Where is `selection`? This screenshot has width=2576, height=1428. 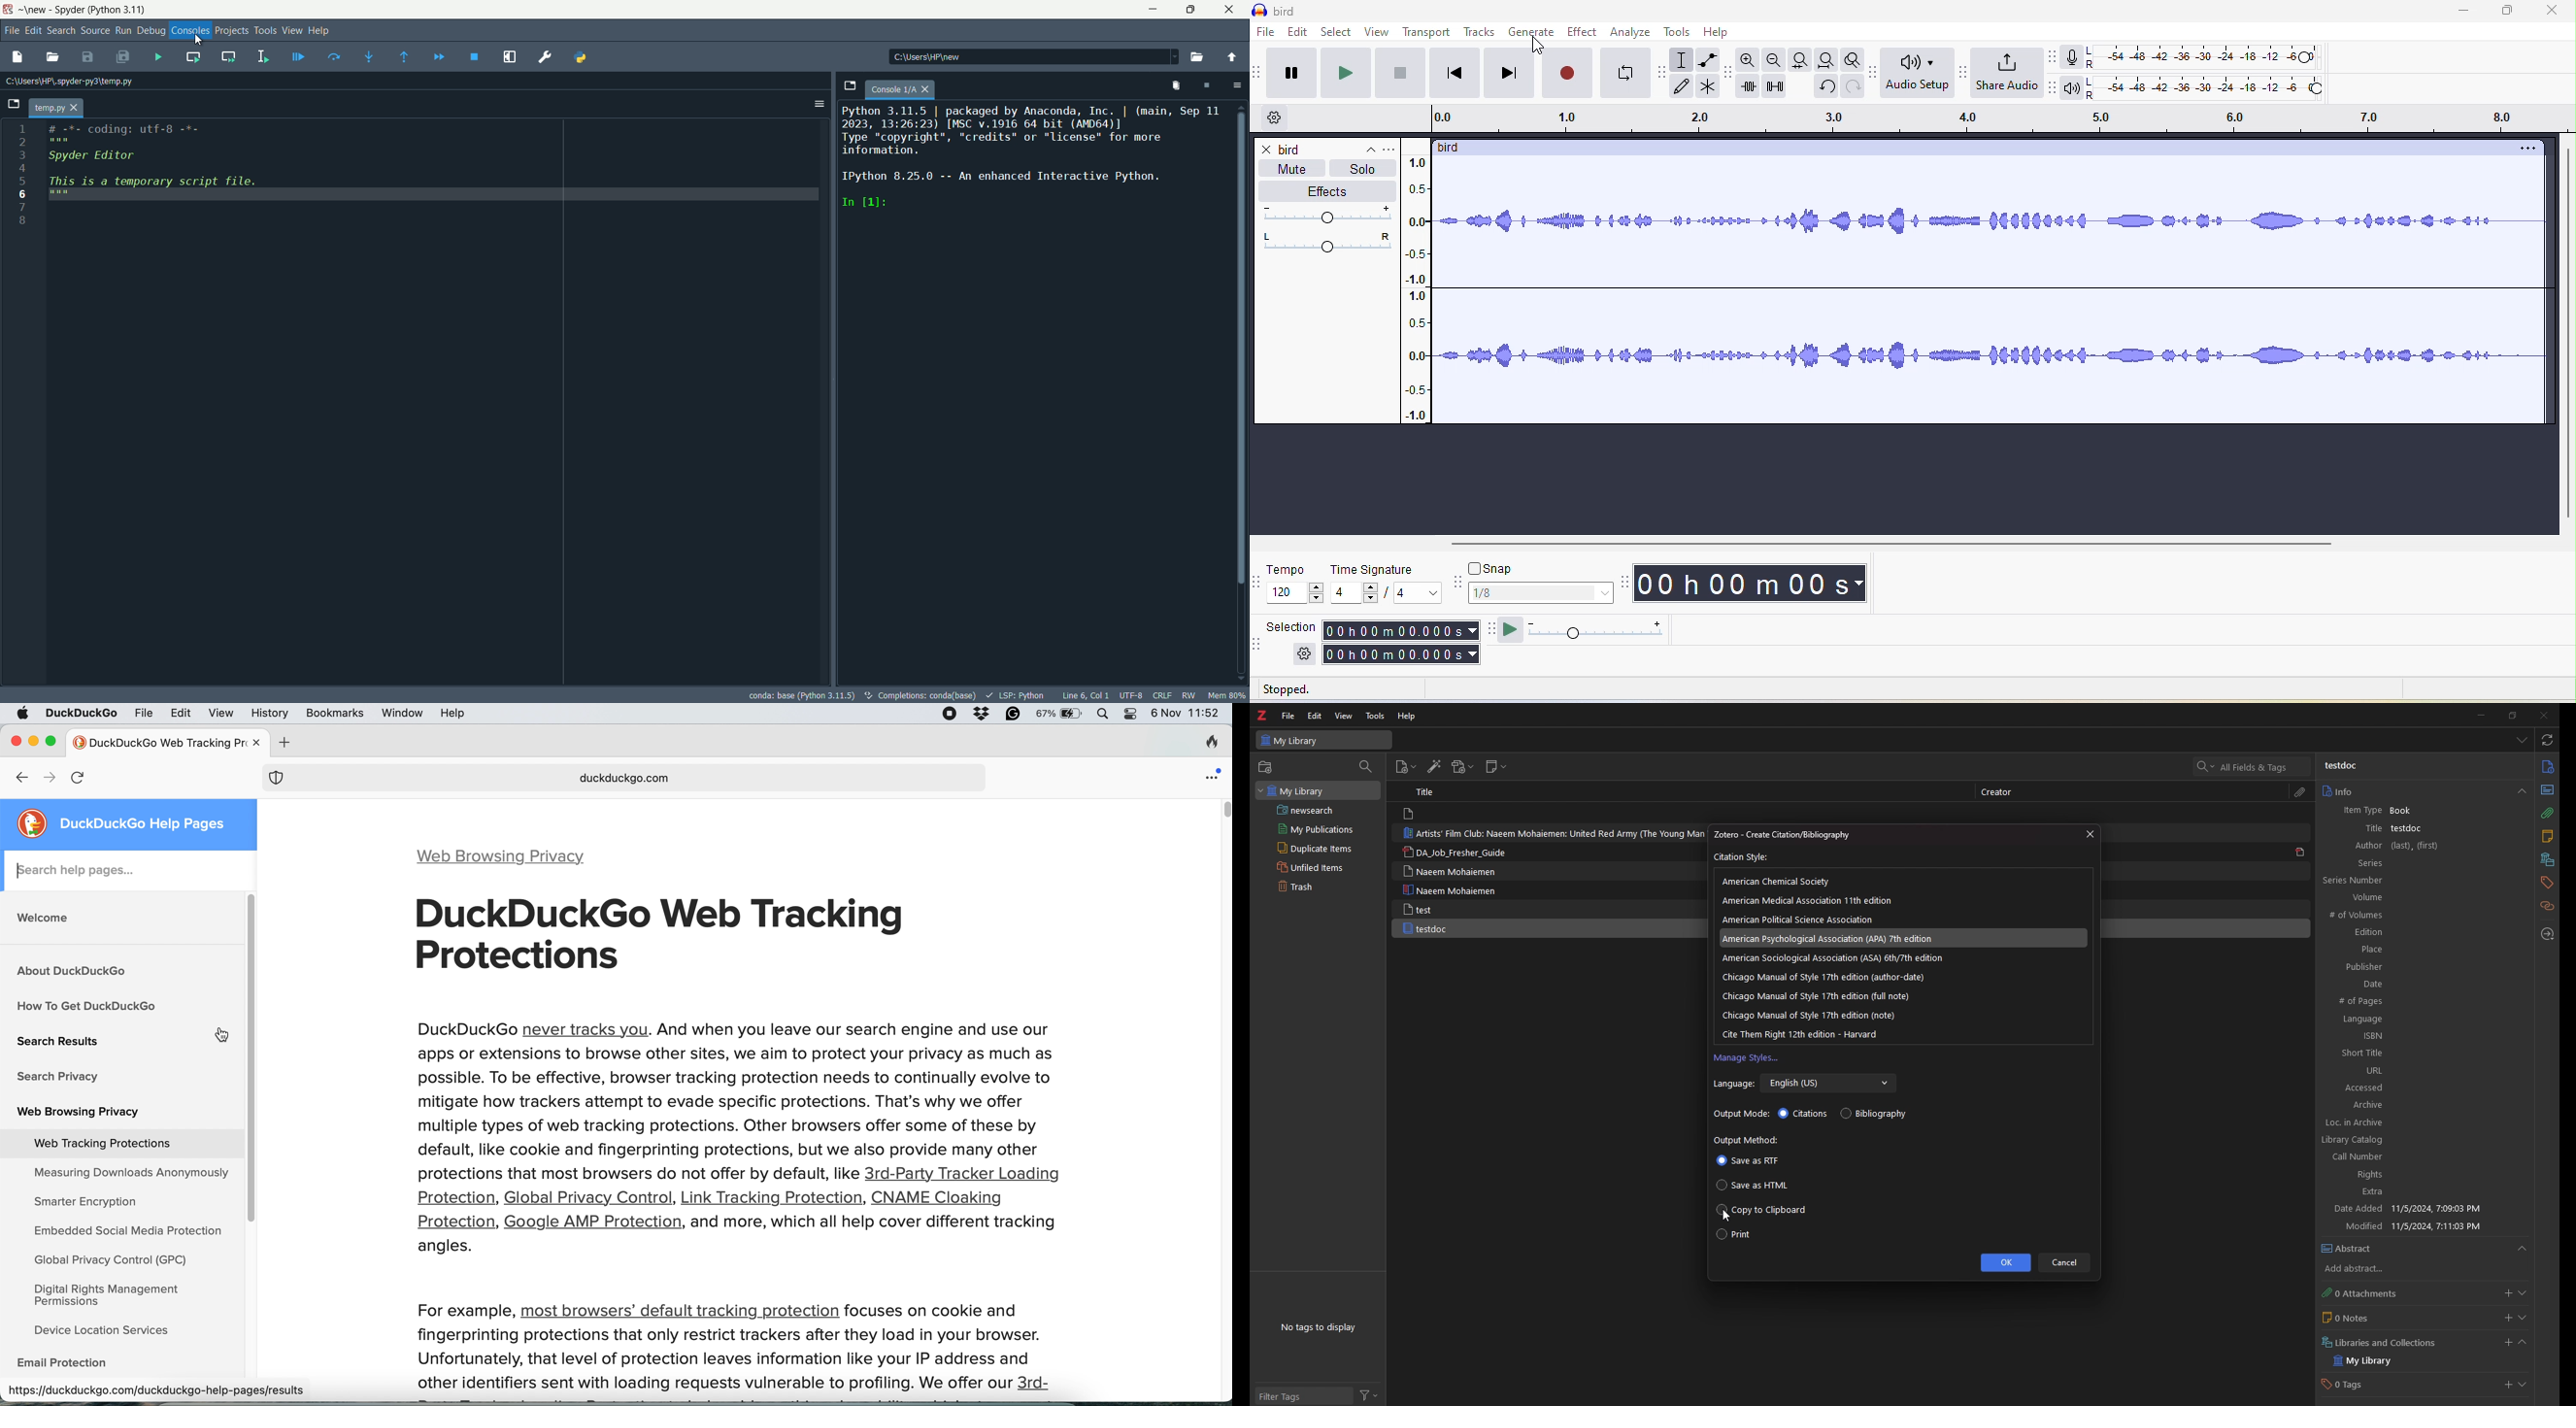 selection is located at coordinates (1293, 626).